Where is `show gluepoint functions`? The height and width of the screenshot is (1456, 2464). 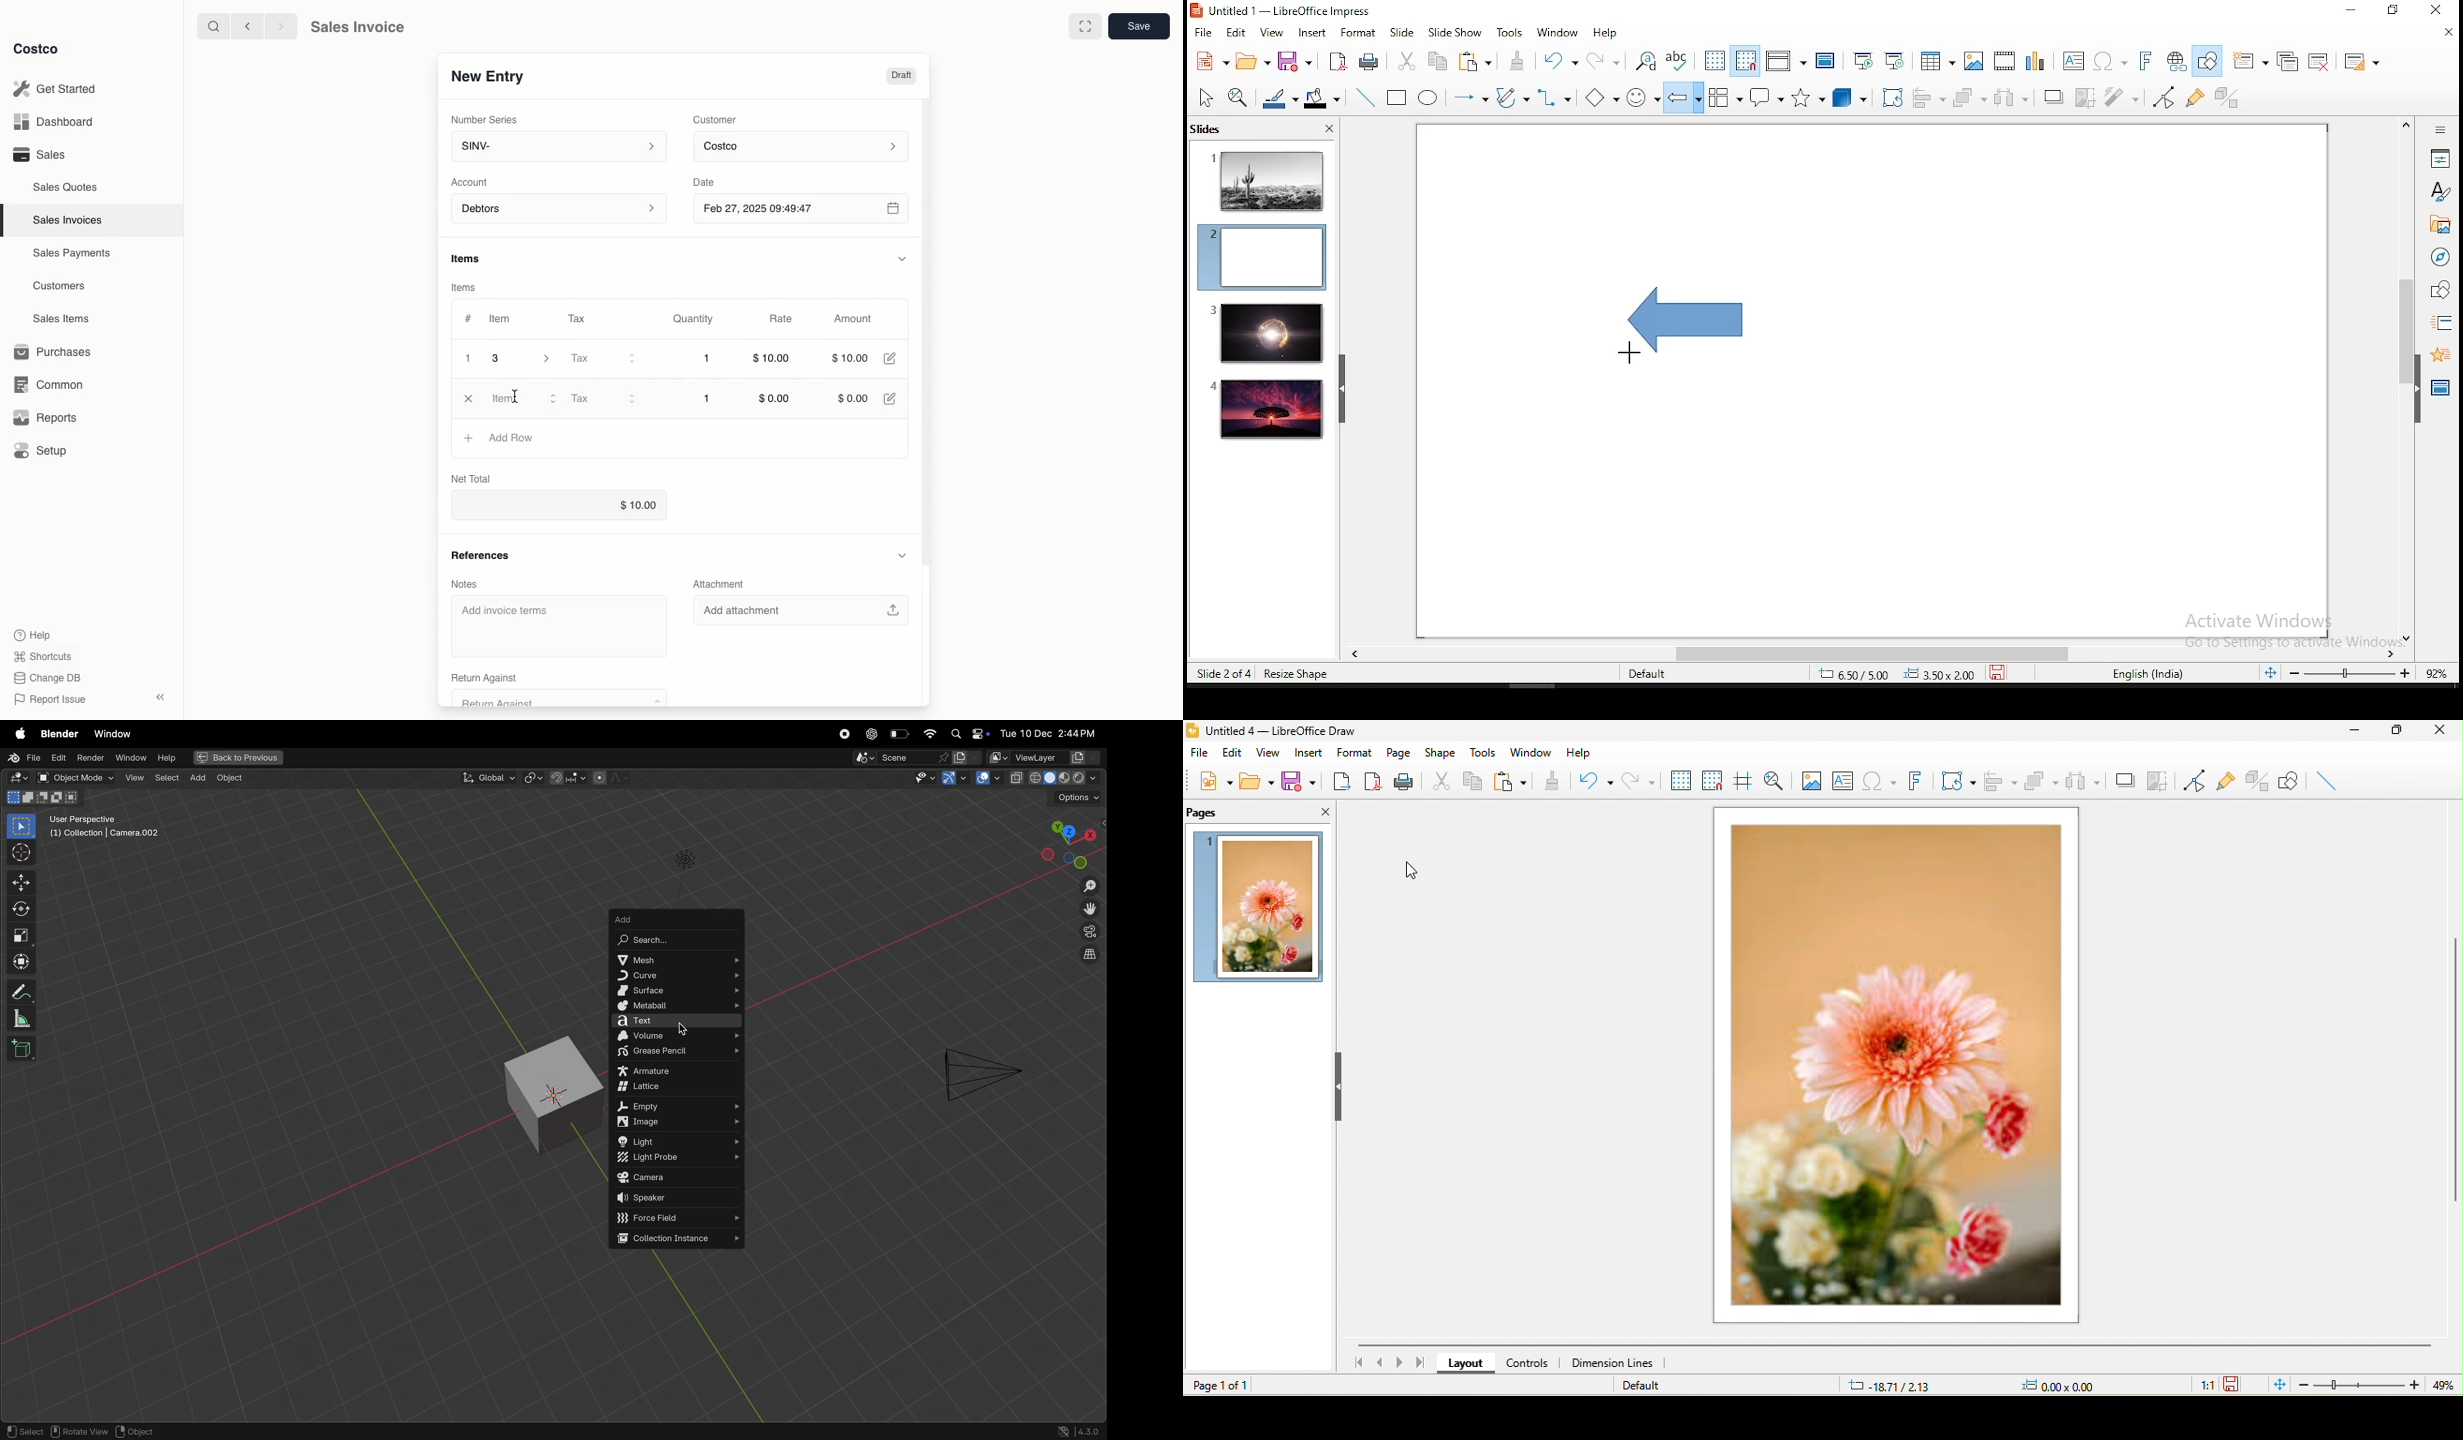
show gluepoint functions is located at coordinates (2200, 97).